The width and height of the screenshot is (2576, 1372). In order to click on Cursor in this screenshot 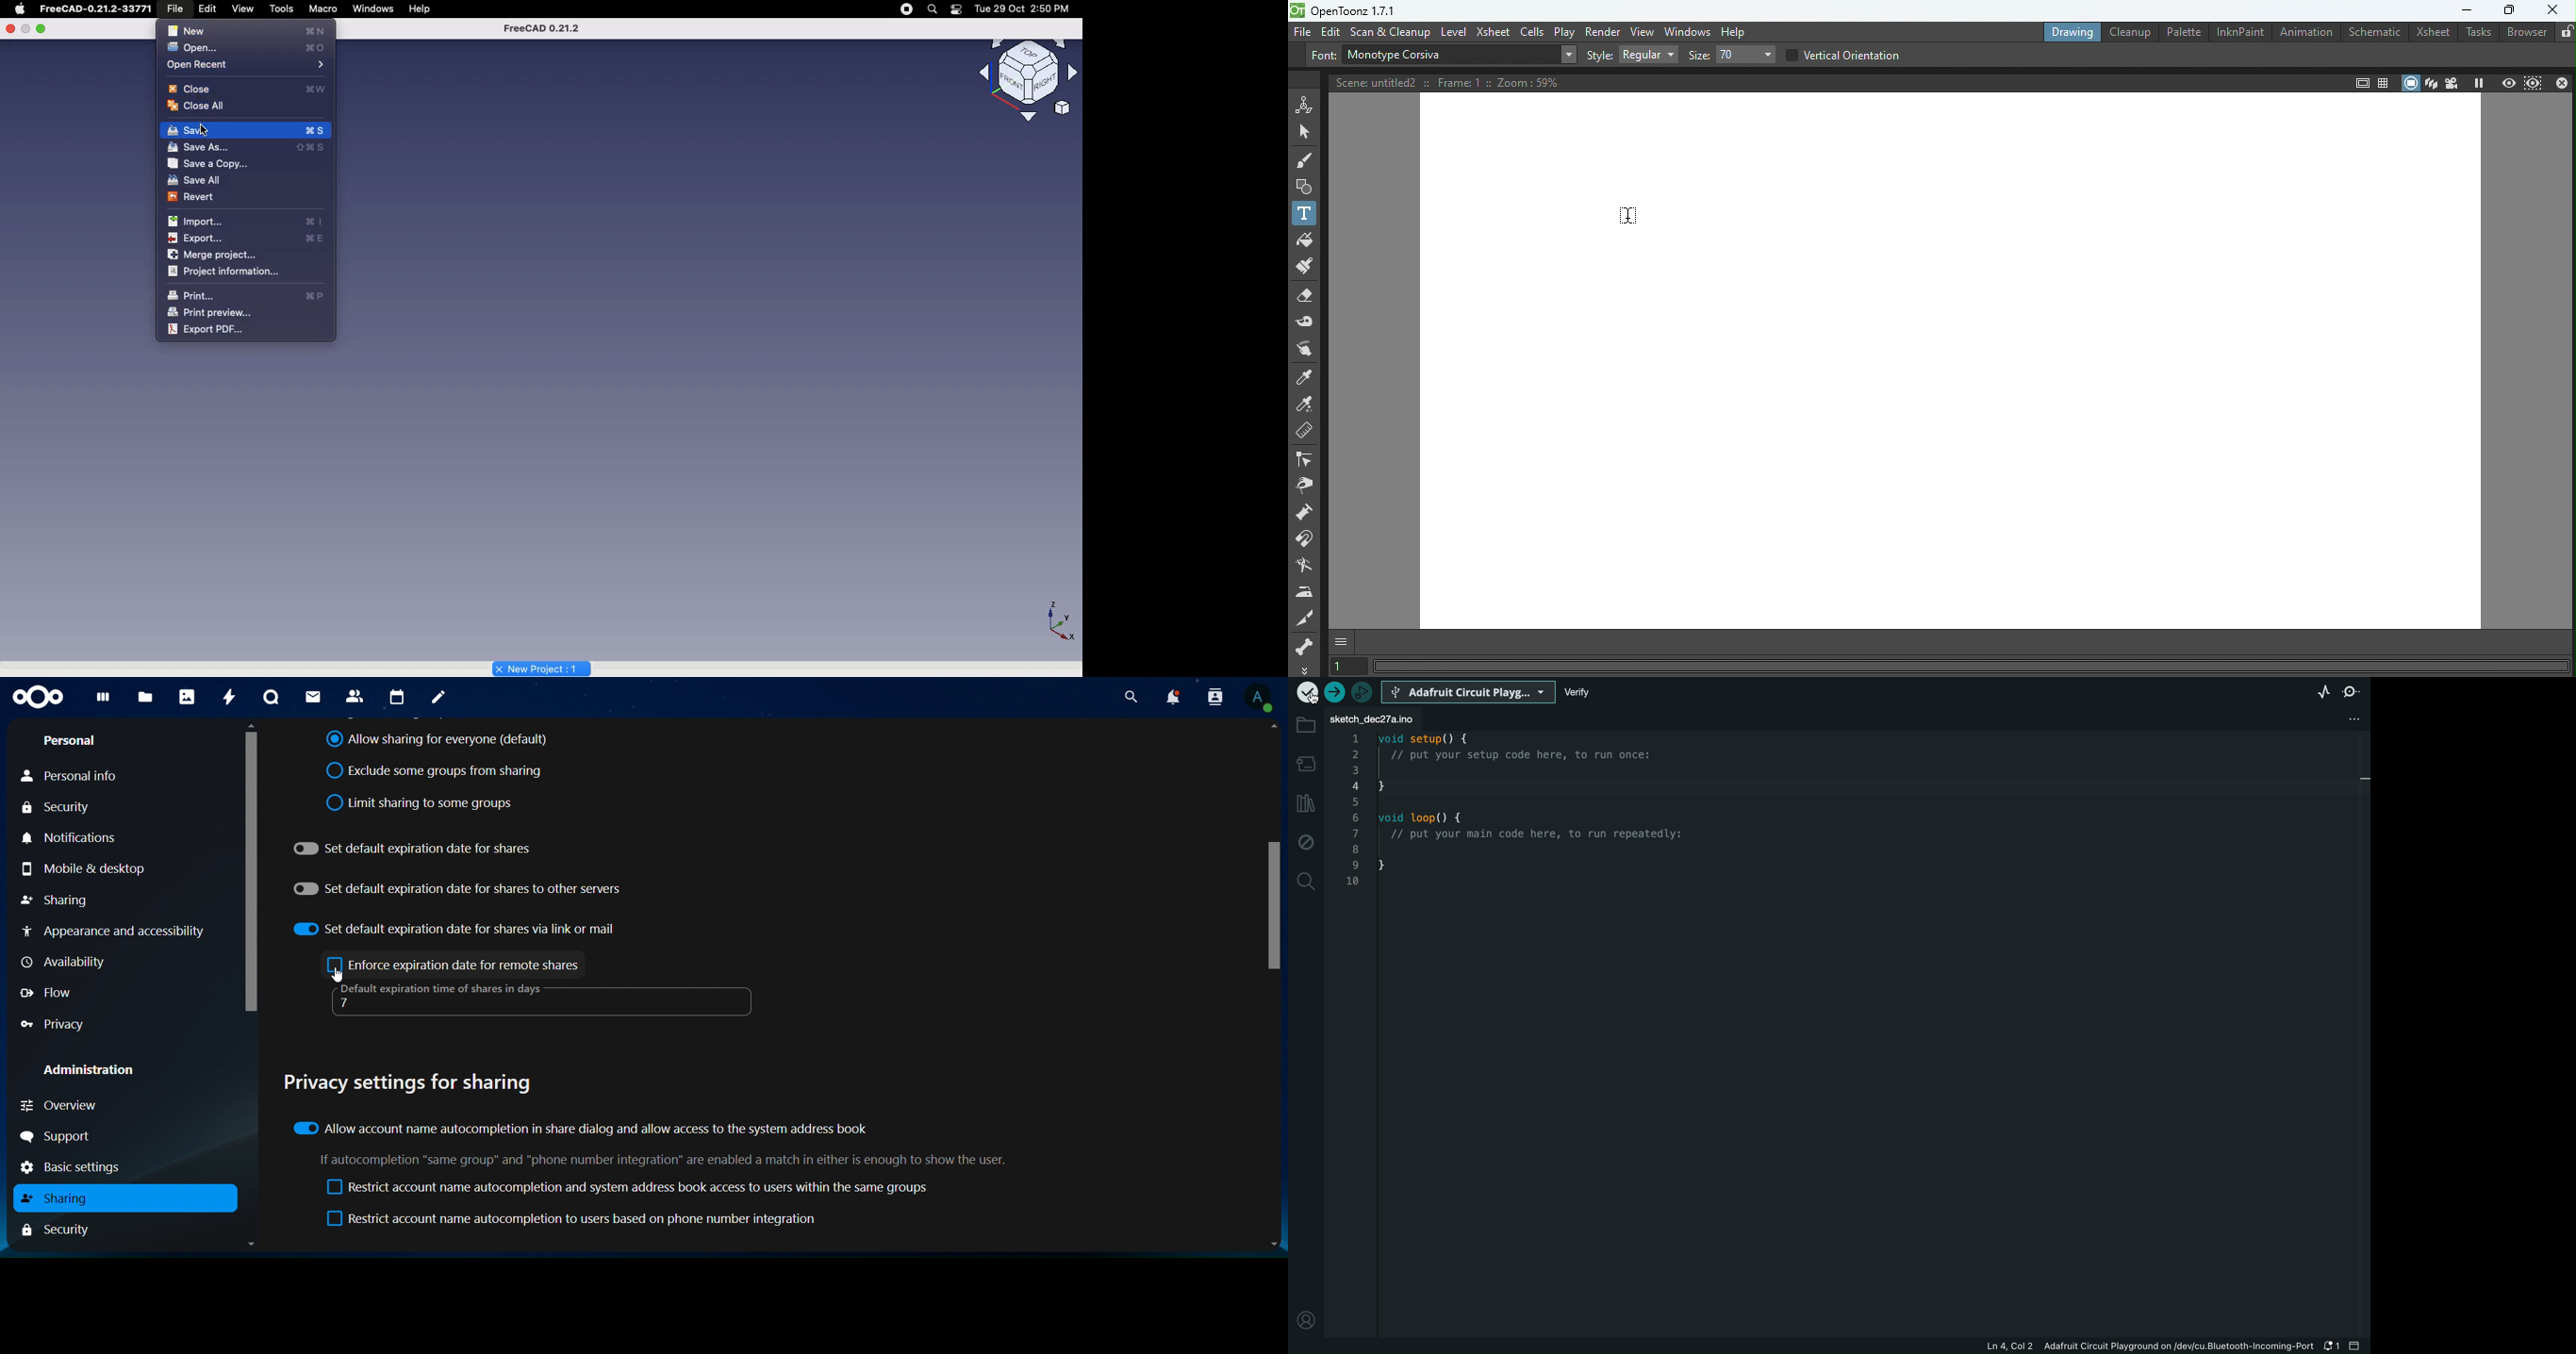, I will do `click(341, 977)`.